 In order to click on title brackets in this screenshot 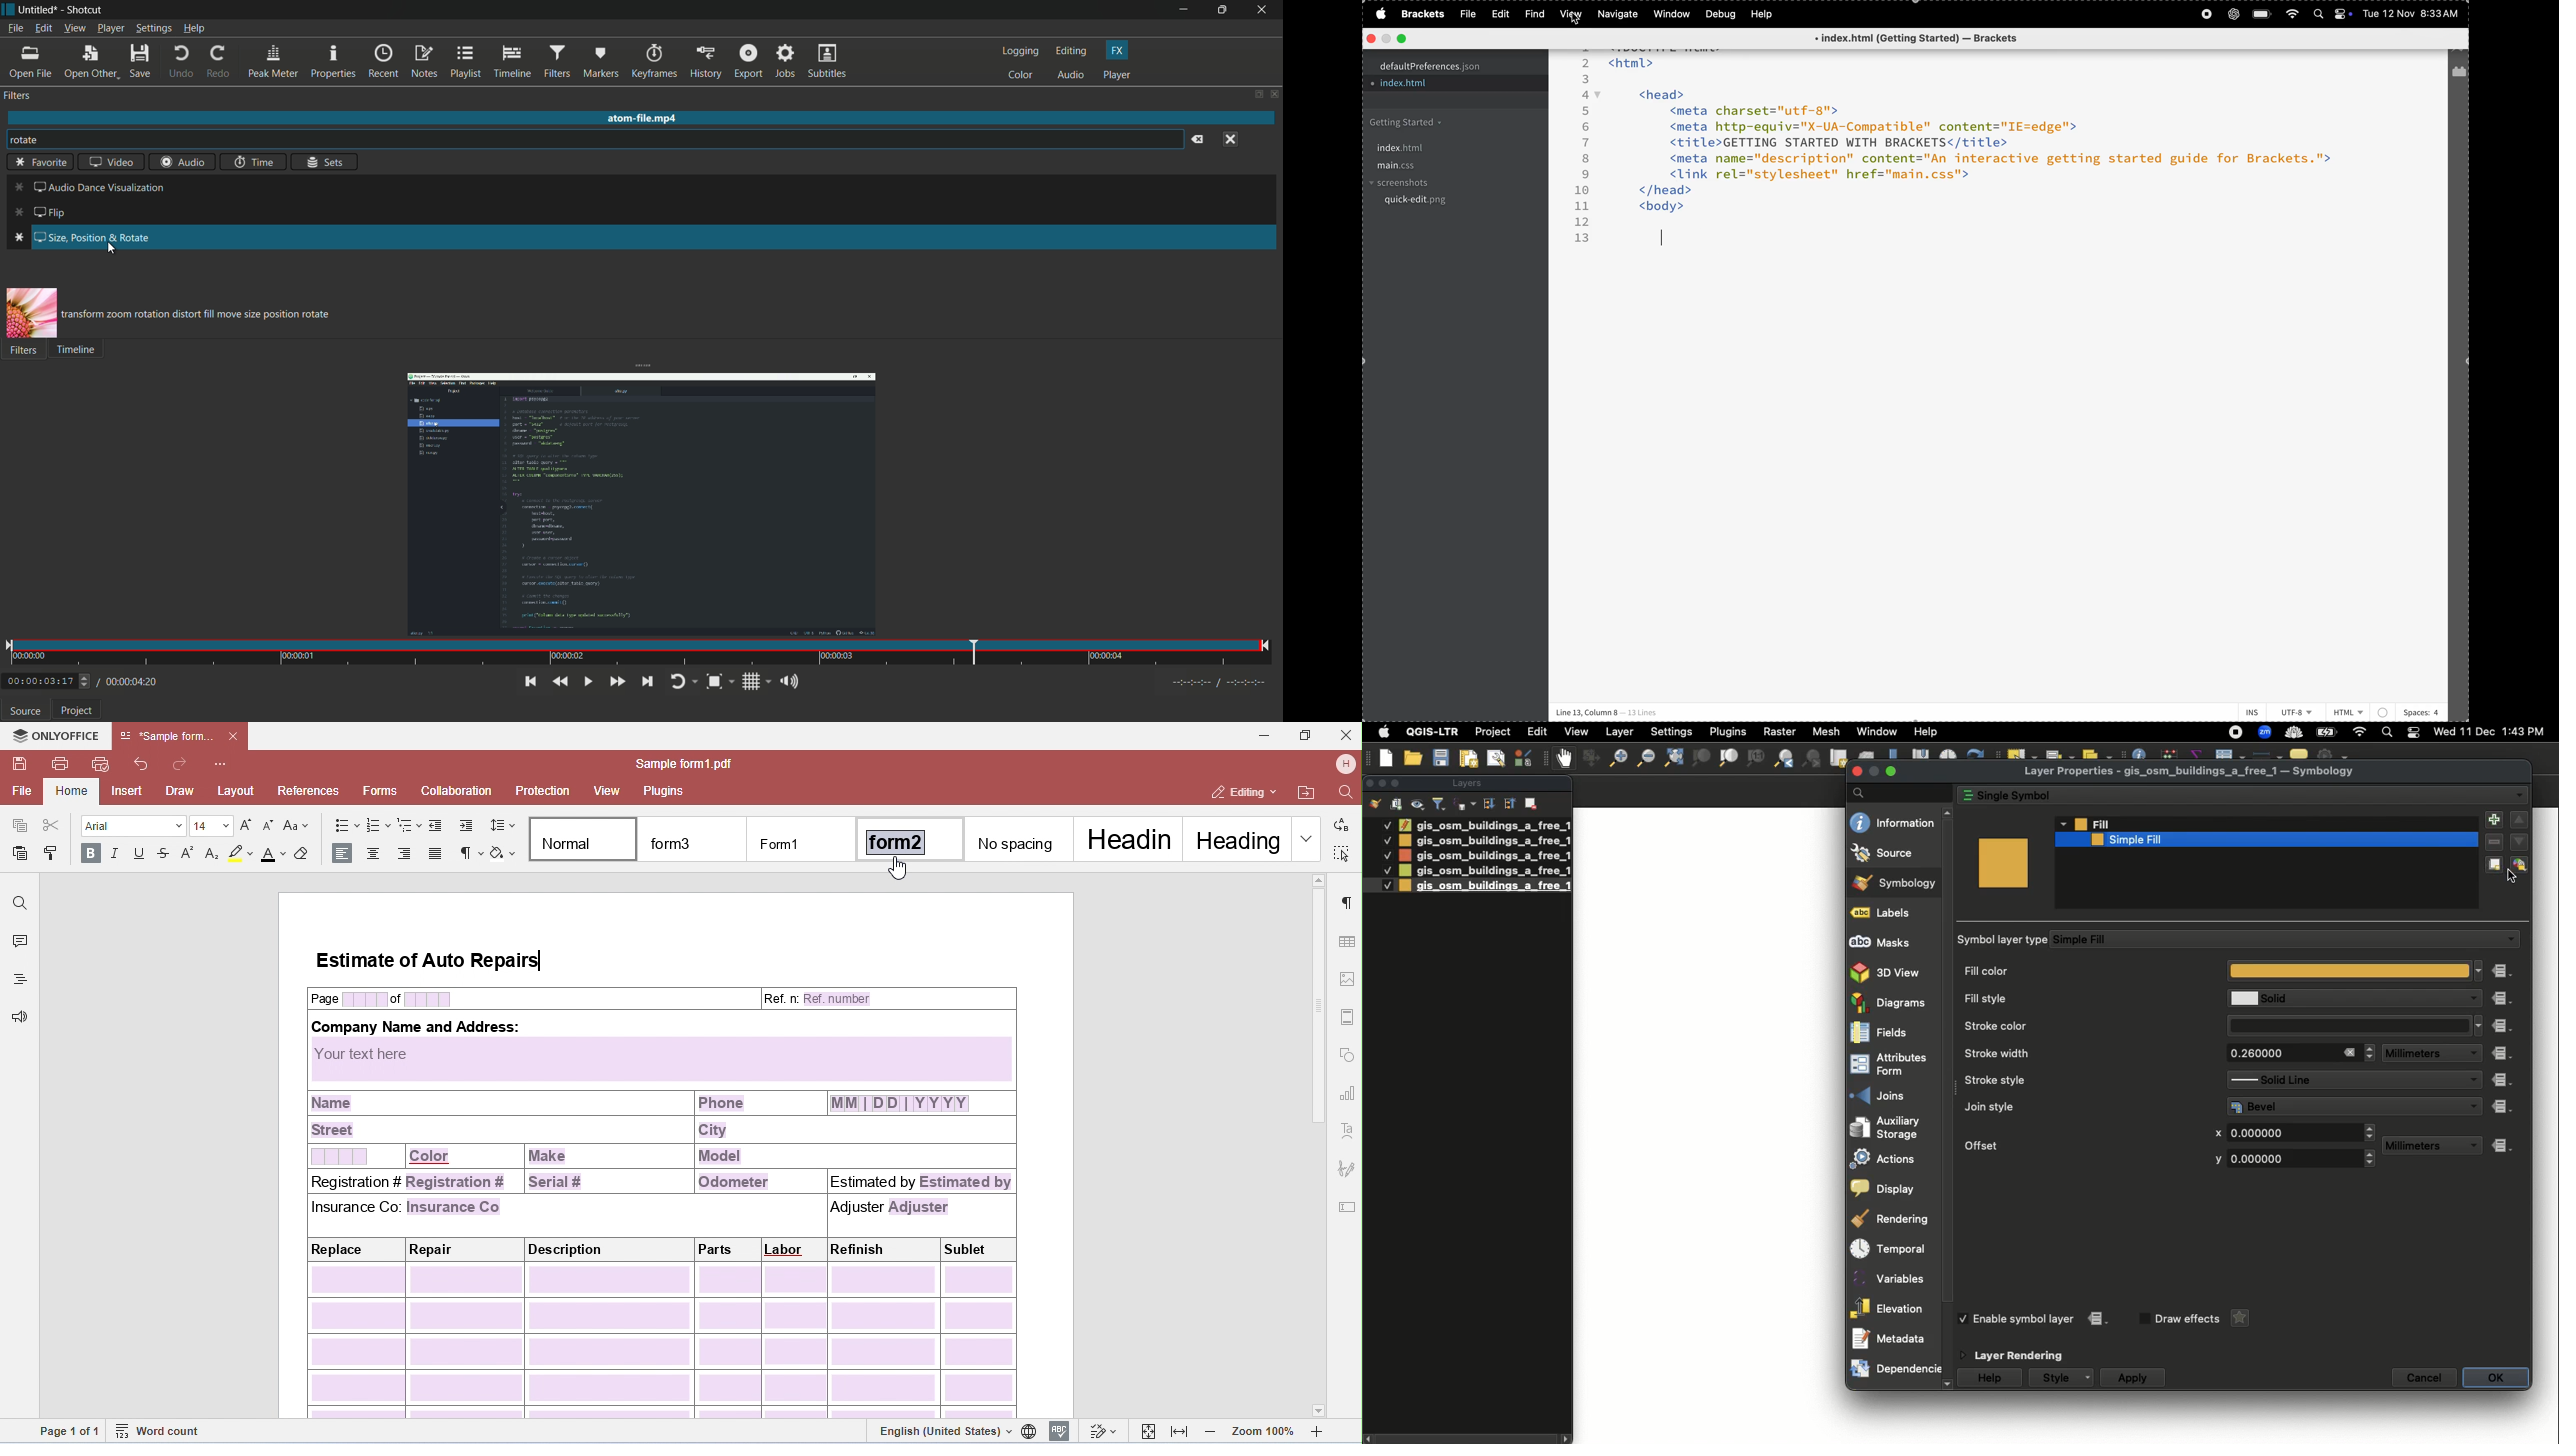, I will do `click(1933, 39)`.